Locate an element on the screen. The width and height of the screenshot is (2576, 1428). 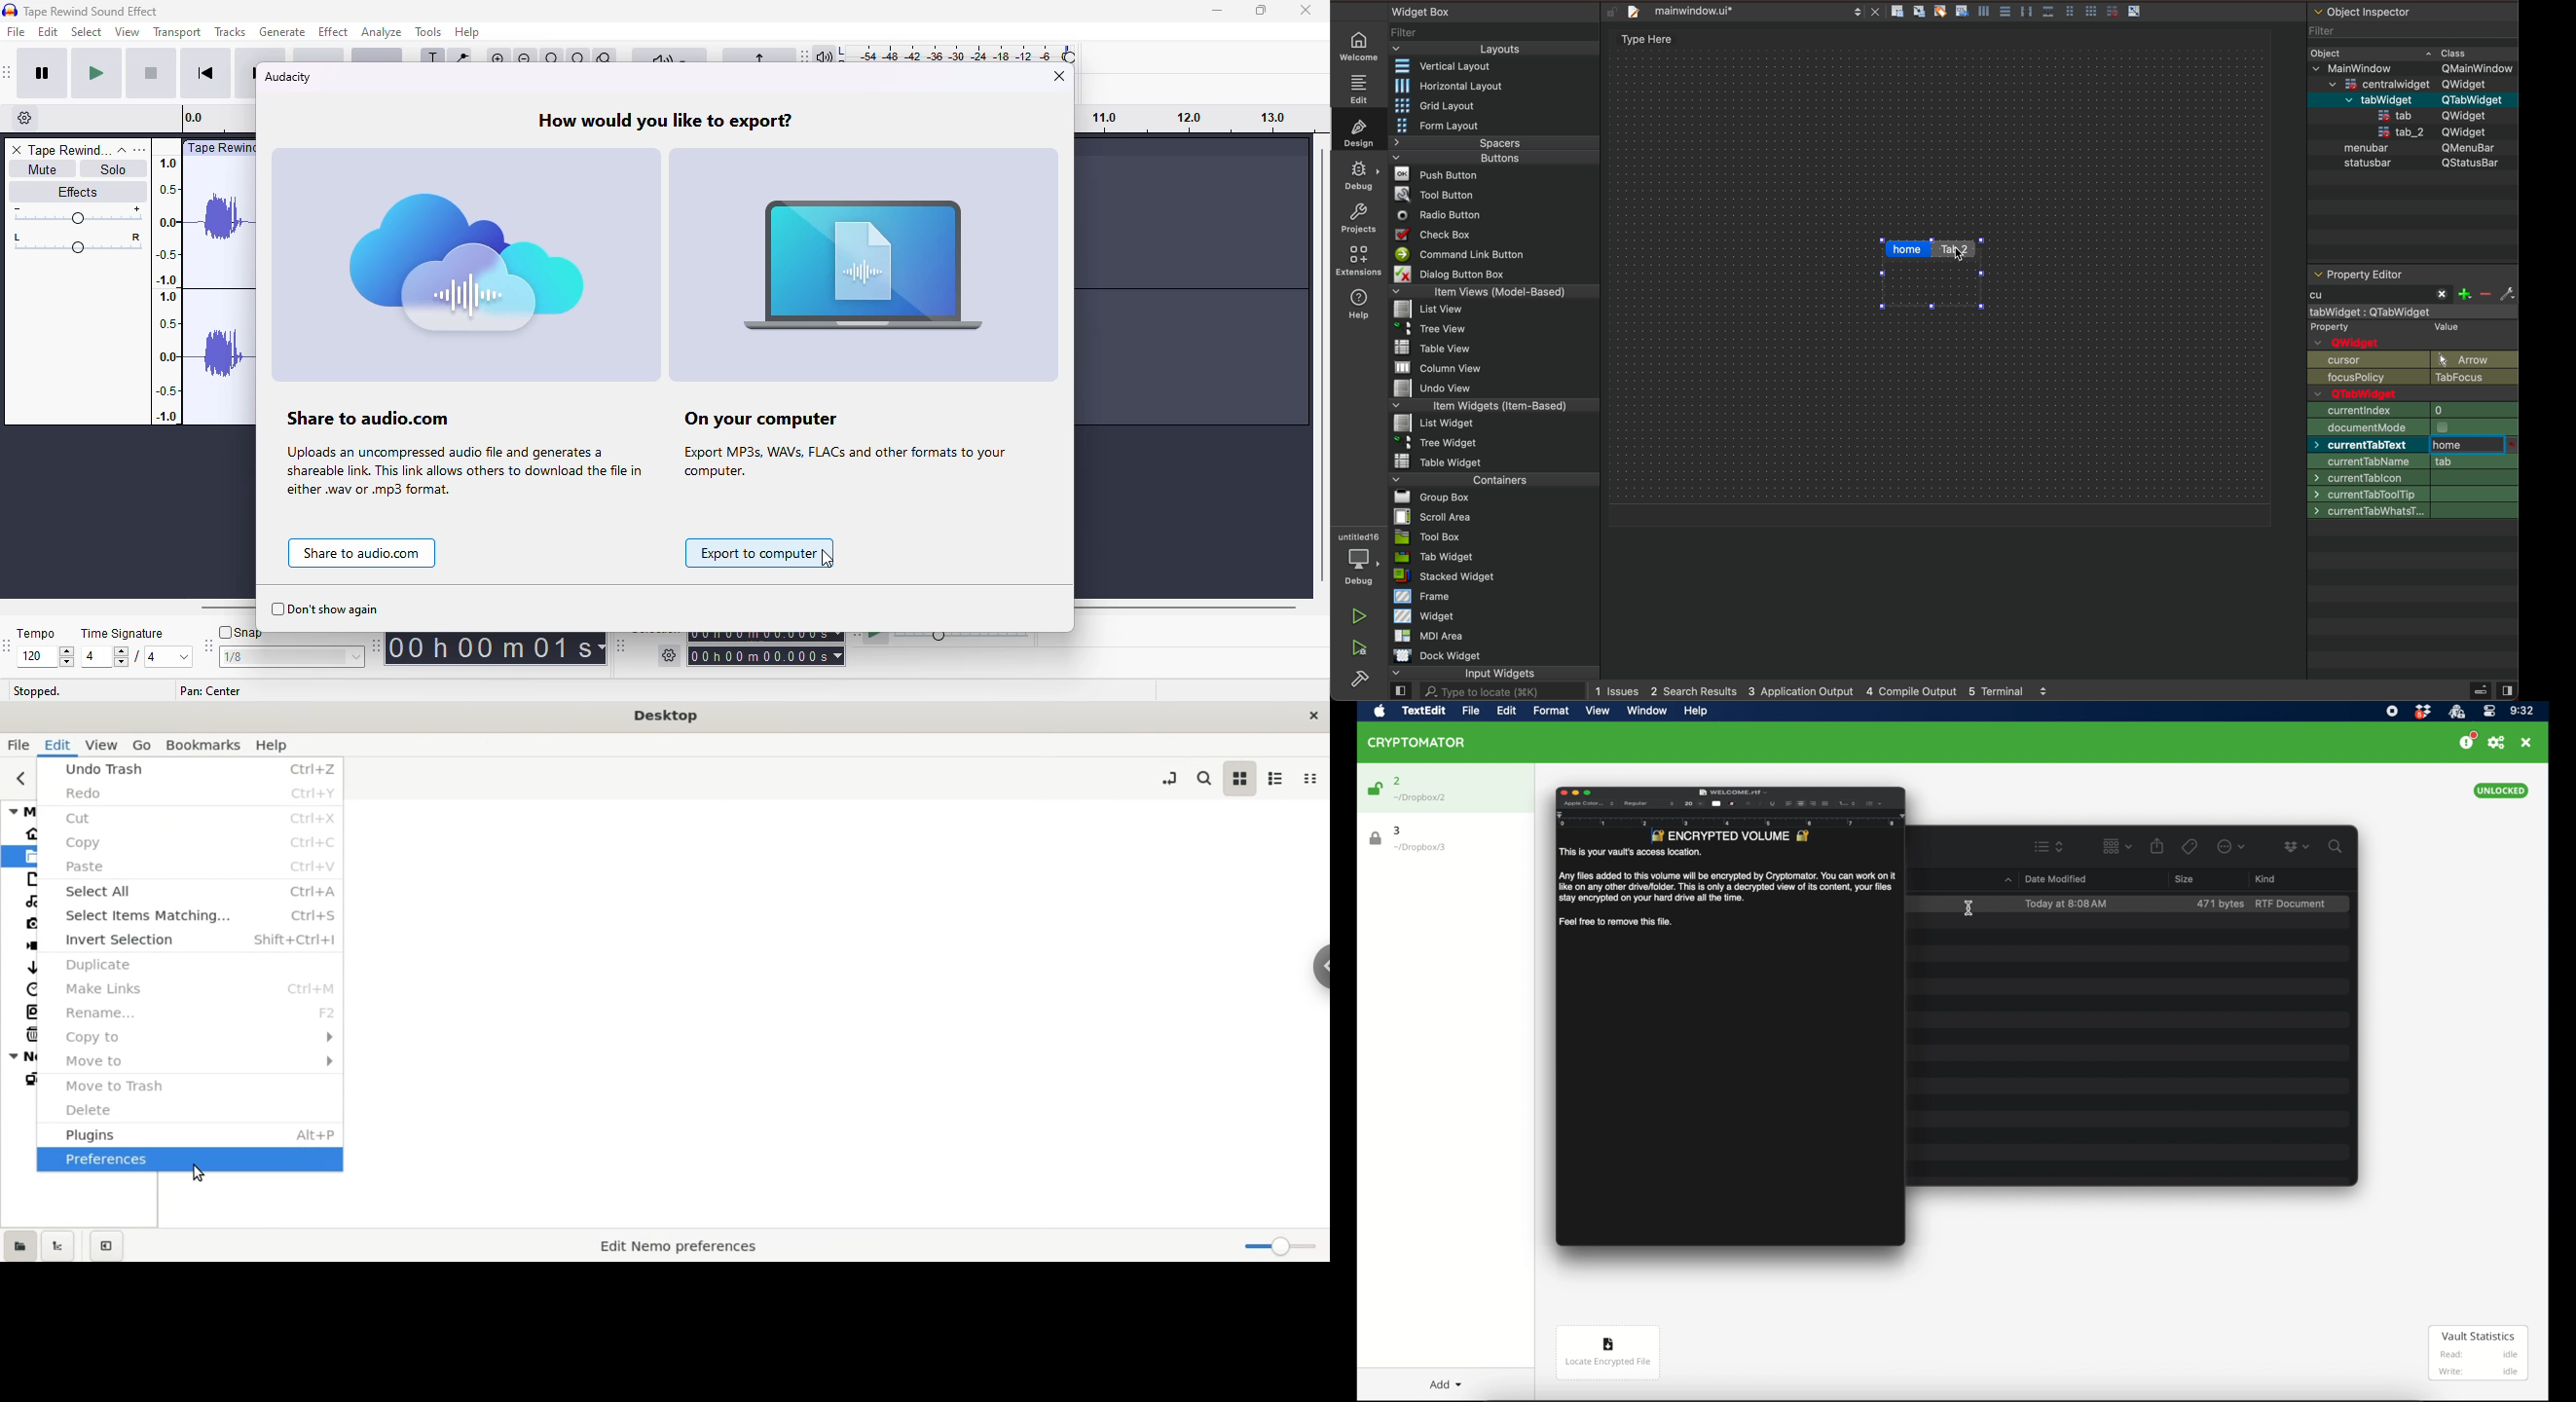
property editor is located at coordinates (2402, 272).